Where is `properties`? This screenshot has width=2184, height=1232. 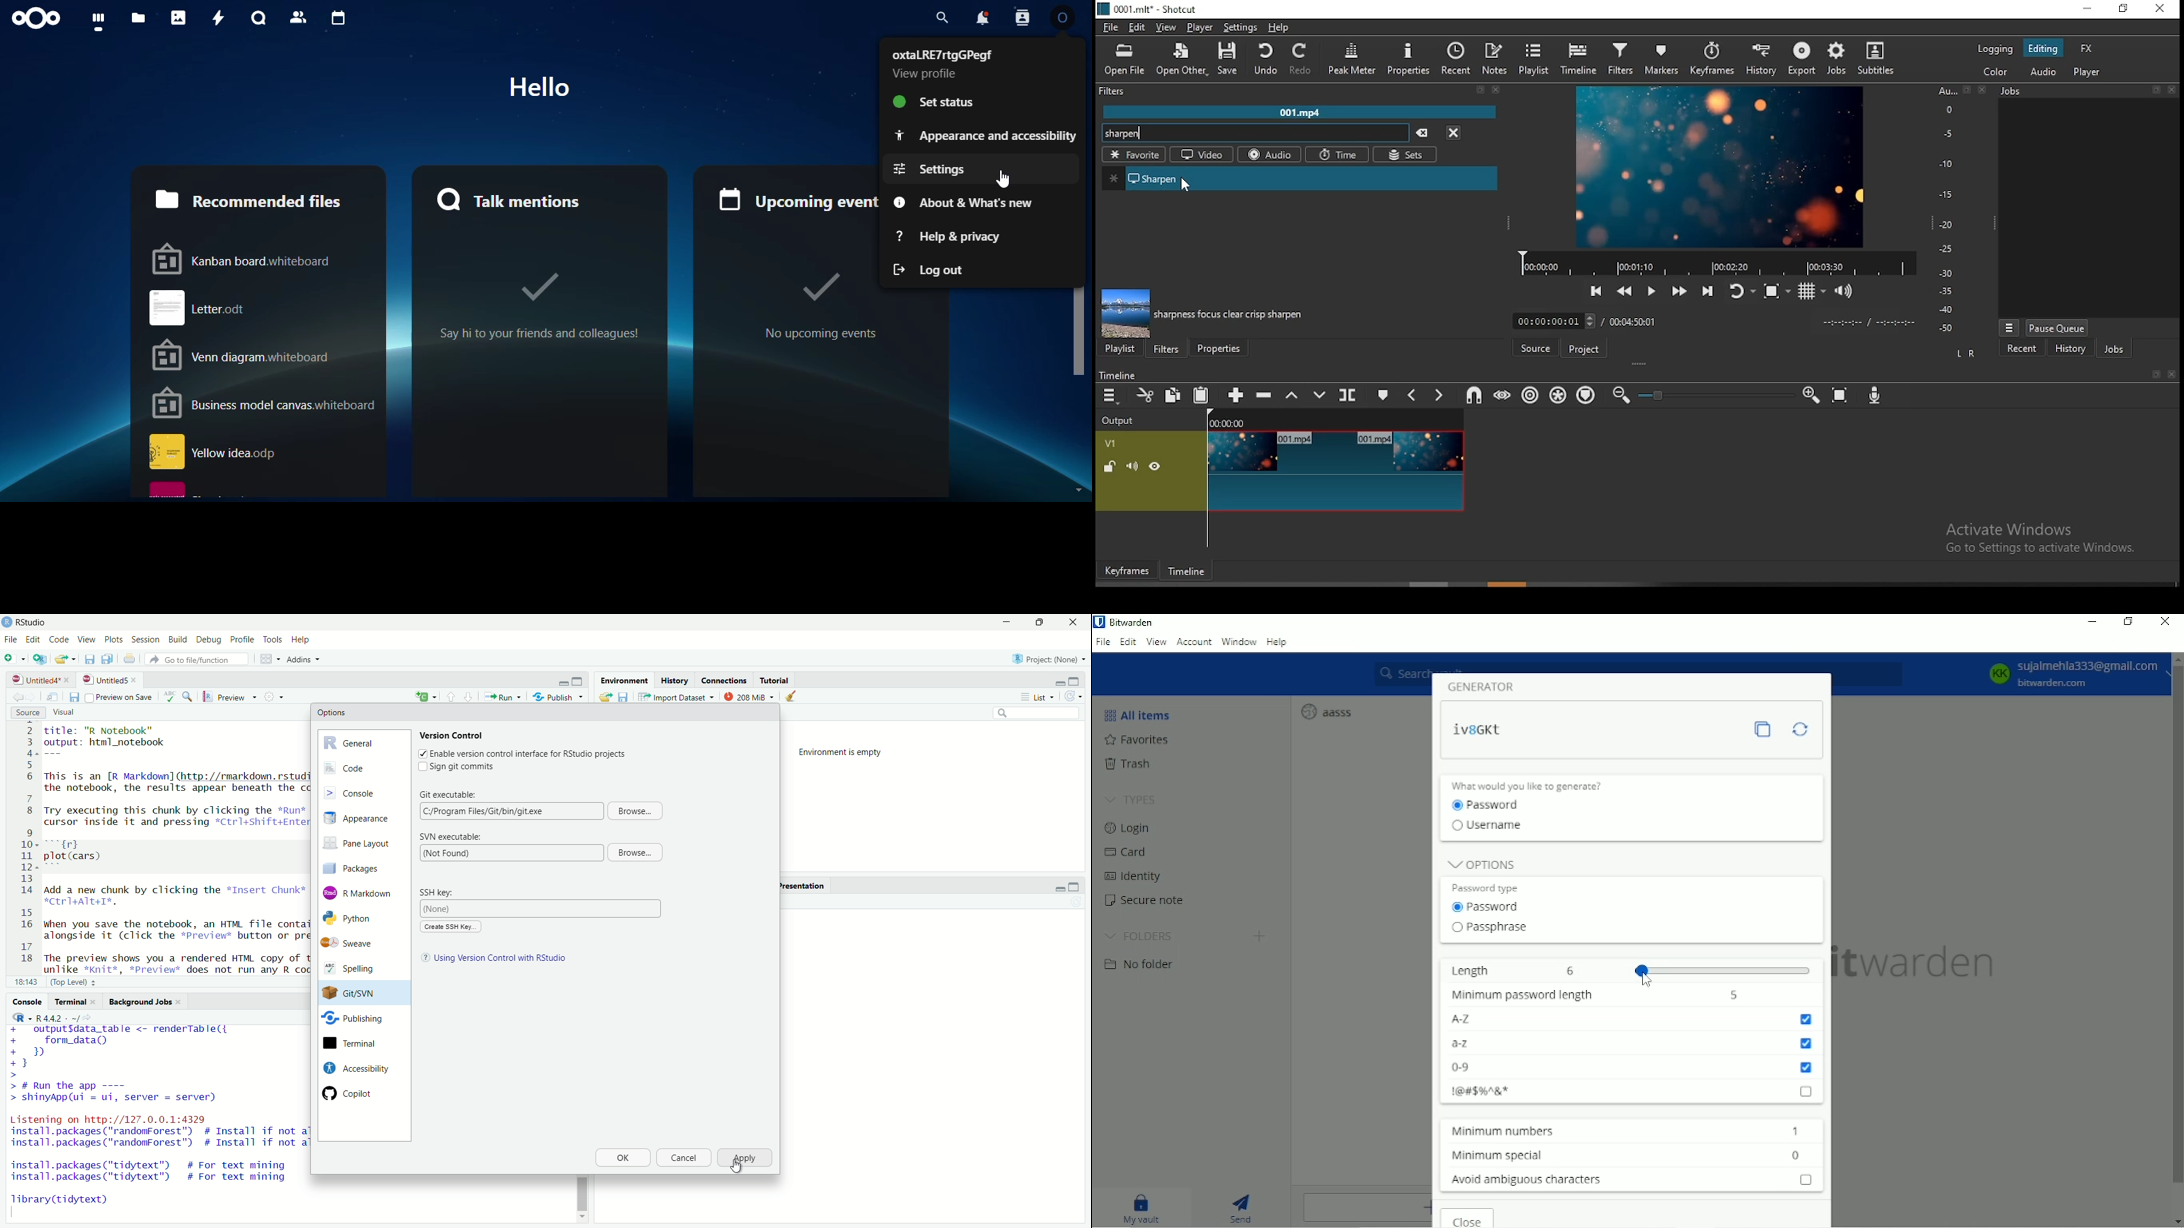
properties is located at coordinates (1220, 349).